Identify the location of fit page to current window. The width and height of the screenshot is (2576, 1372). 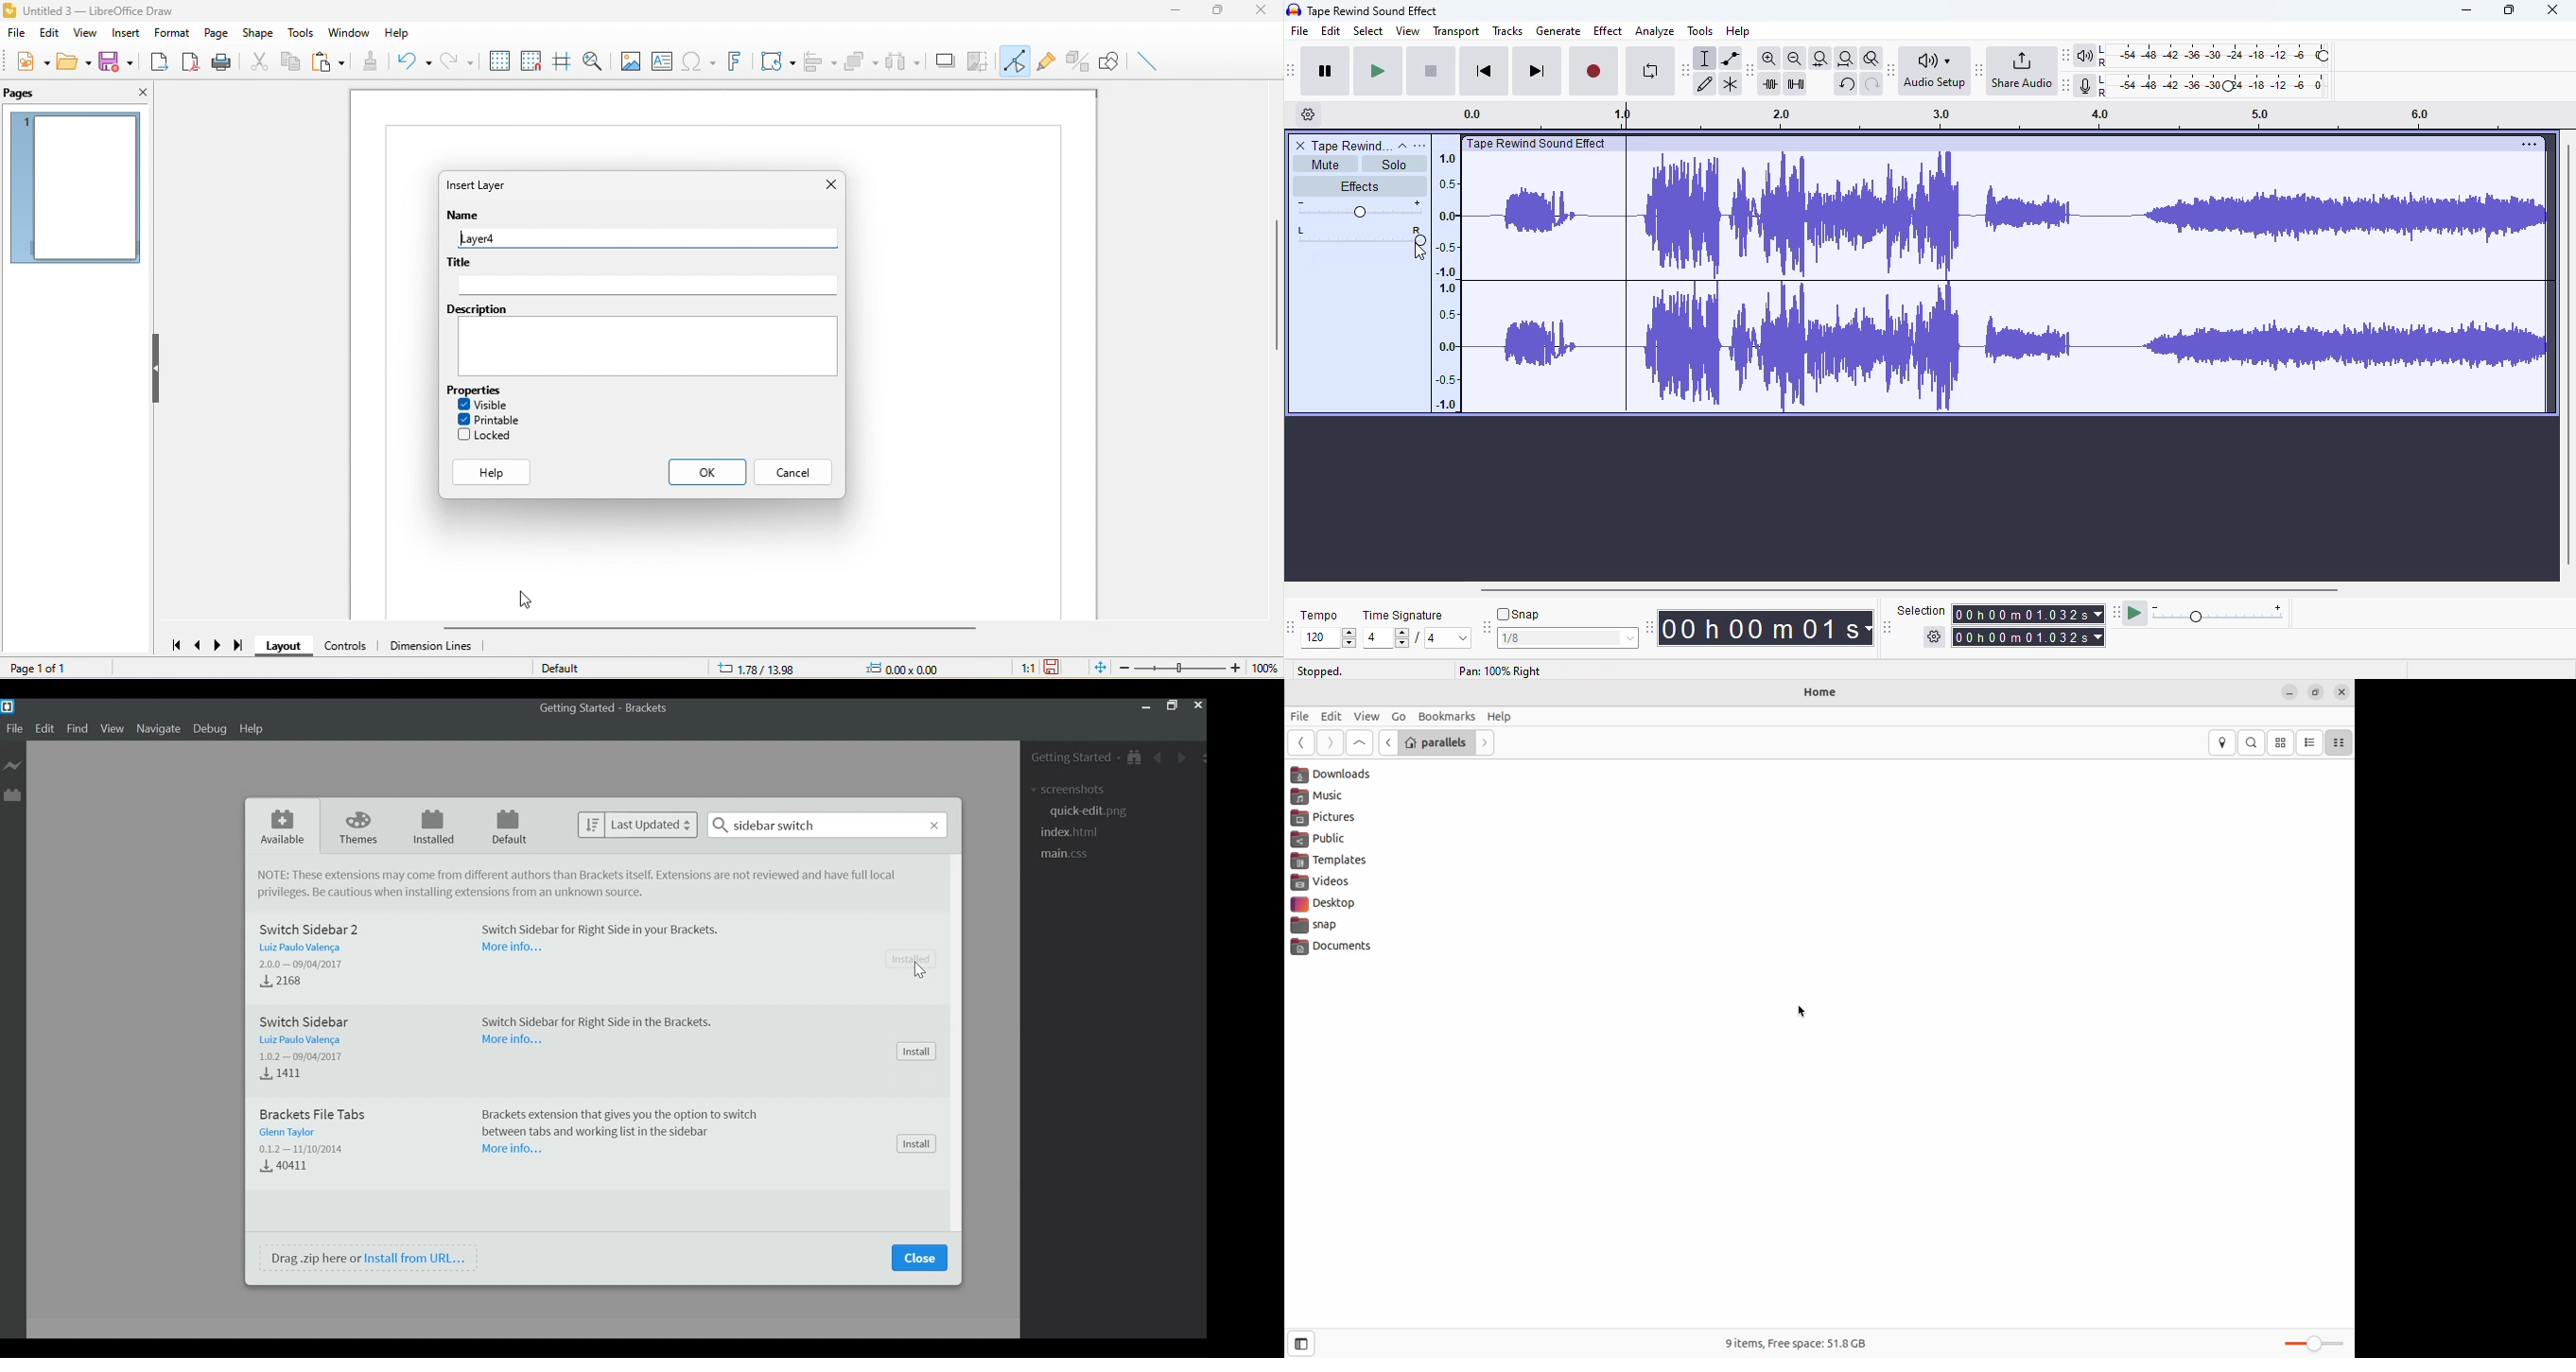
(1099, 669).